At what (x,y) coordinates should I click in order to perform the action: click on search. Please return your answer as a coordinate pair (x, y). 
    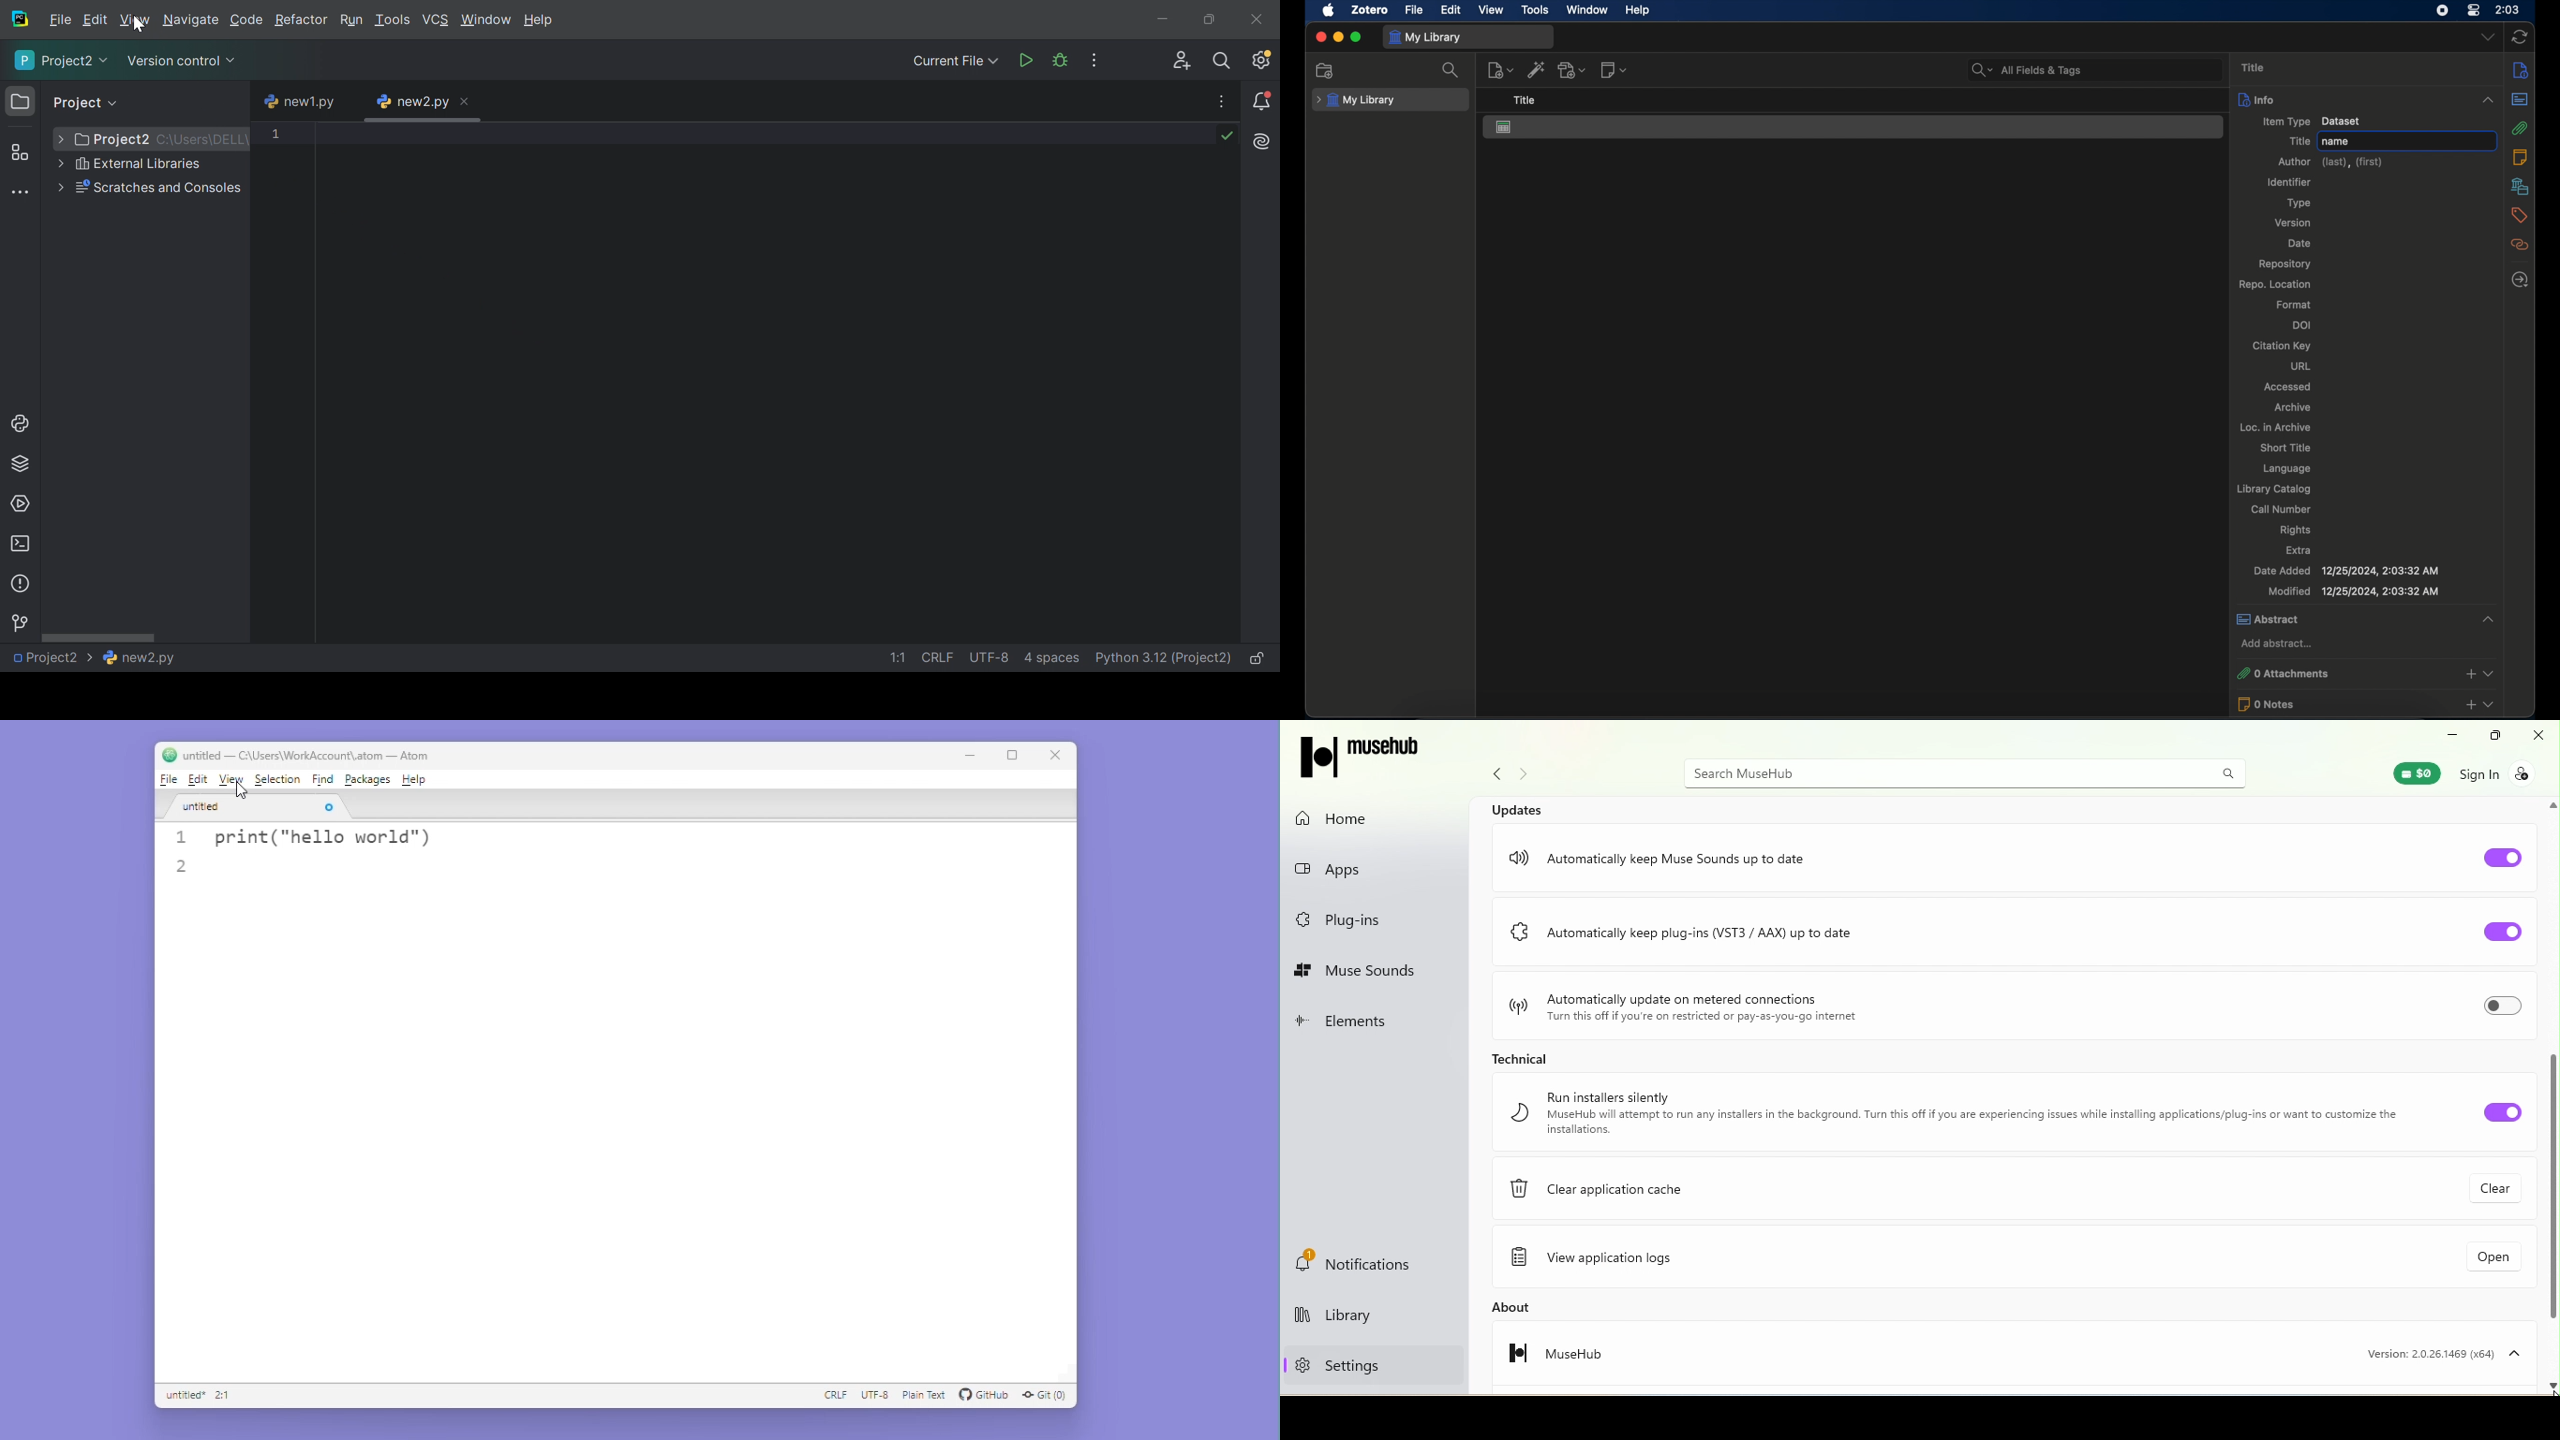
    Looking at the image, I should click on (1453, 71).